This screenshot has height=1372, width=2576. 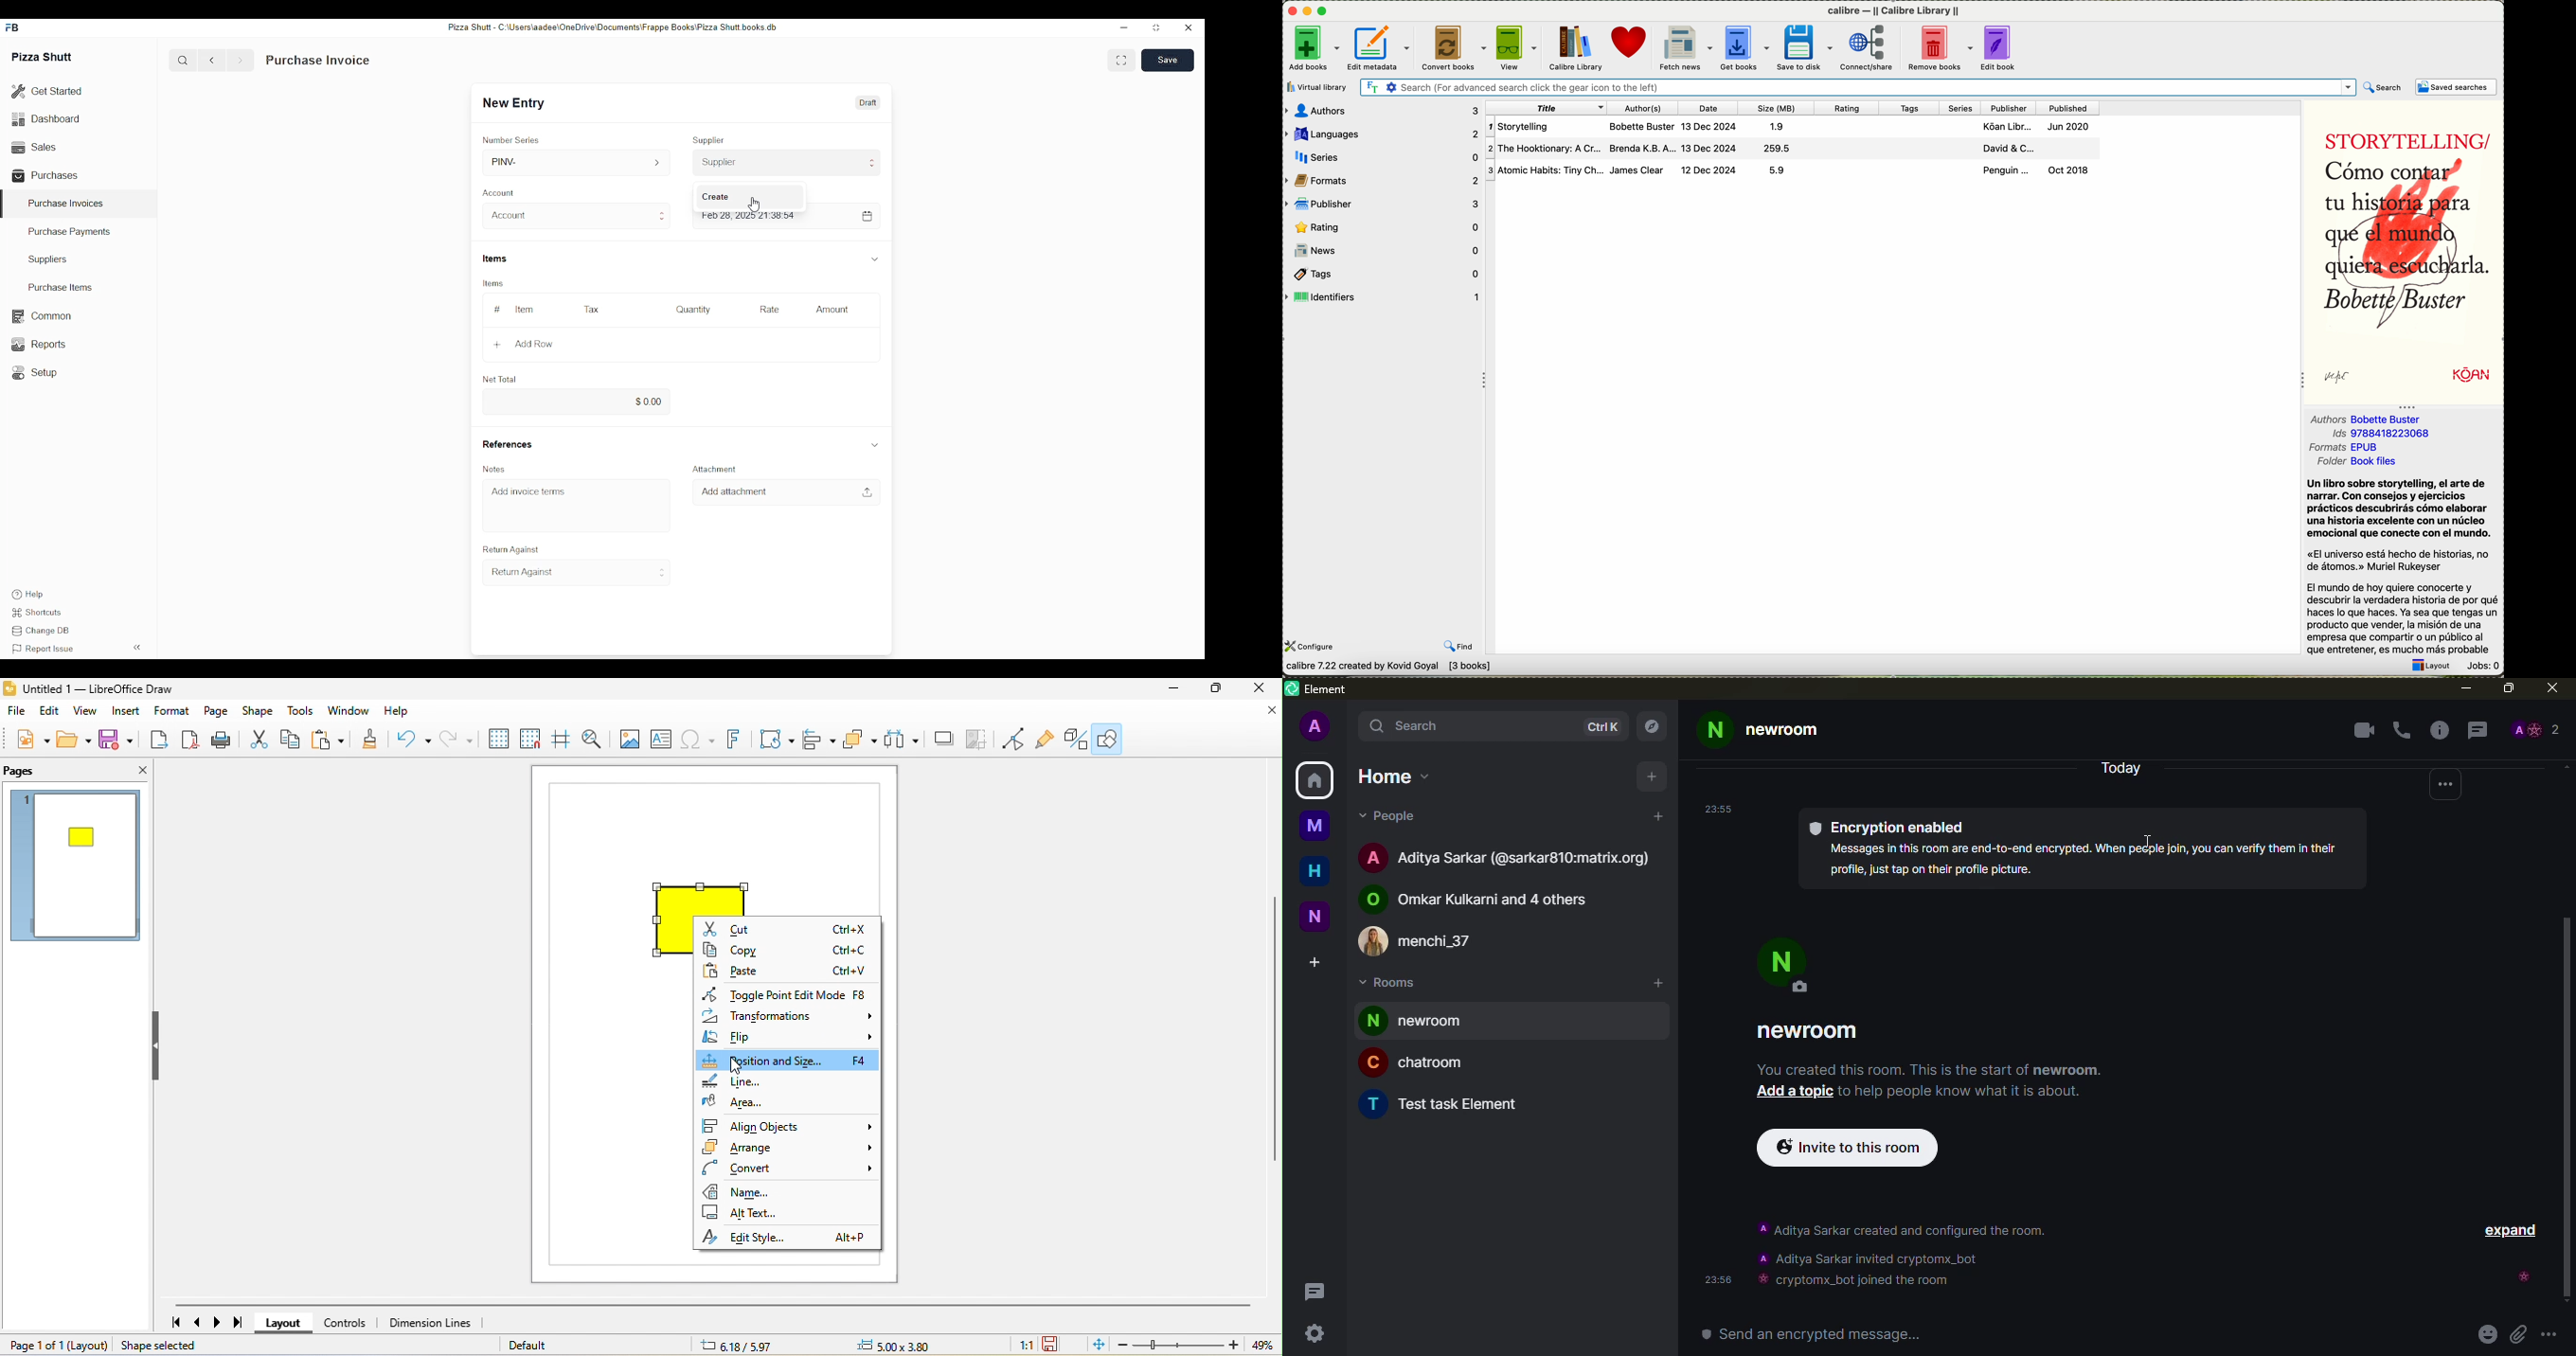 What do you see at coordinates (1658, 982) in the screenshot?
I see `add` at bounding box center [1658, 982].